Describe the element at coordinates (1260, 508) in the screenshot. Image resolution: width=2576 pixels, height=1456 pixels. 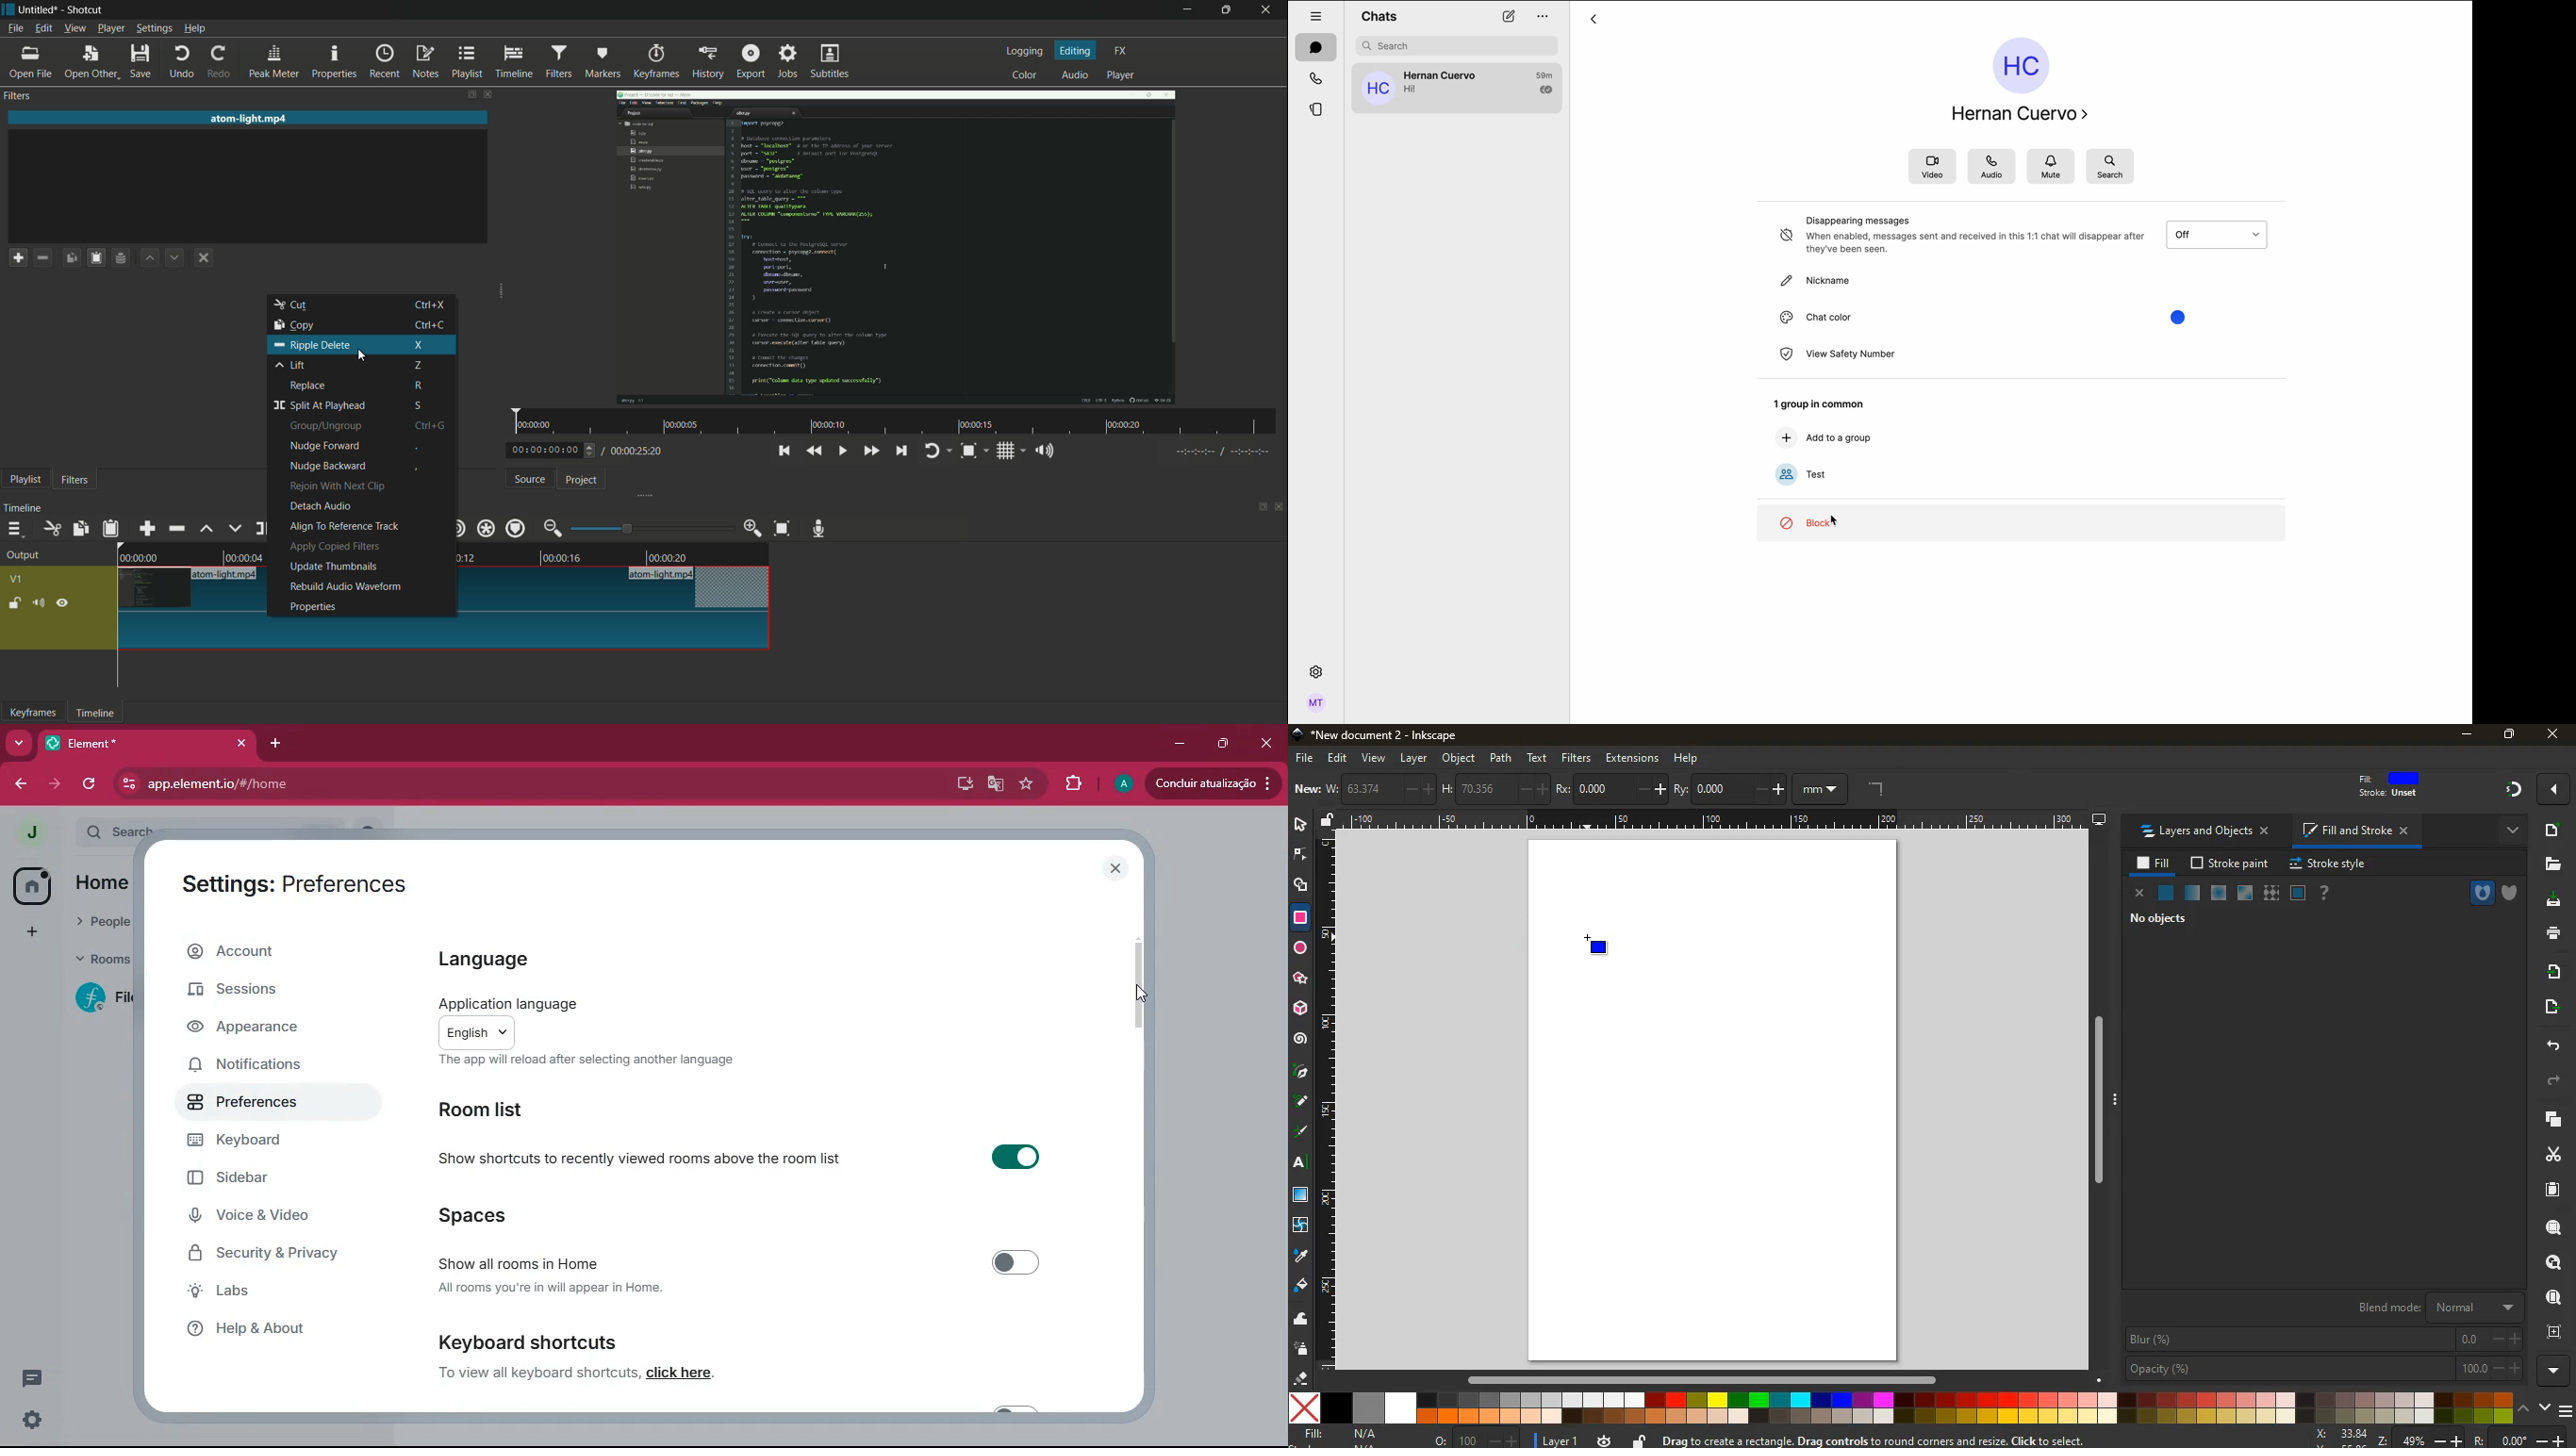
I see `change layout` at that location.